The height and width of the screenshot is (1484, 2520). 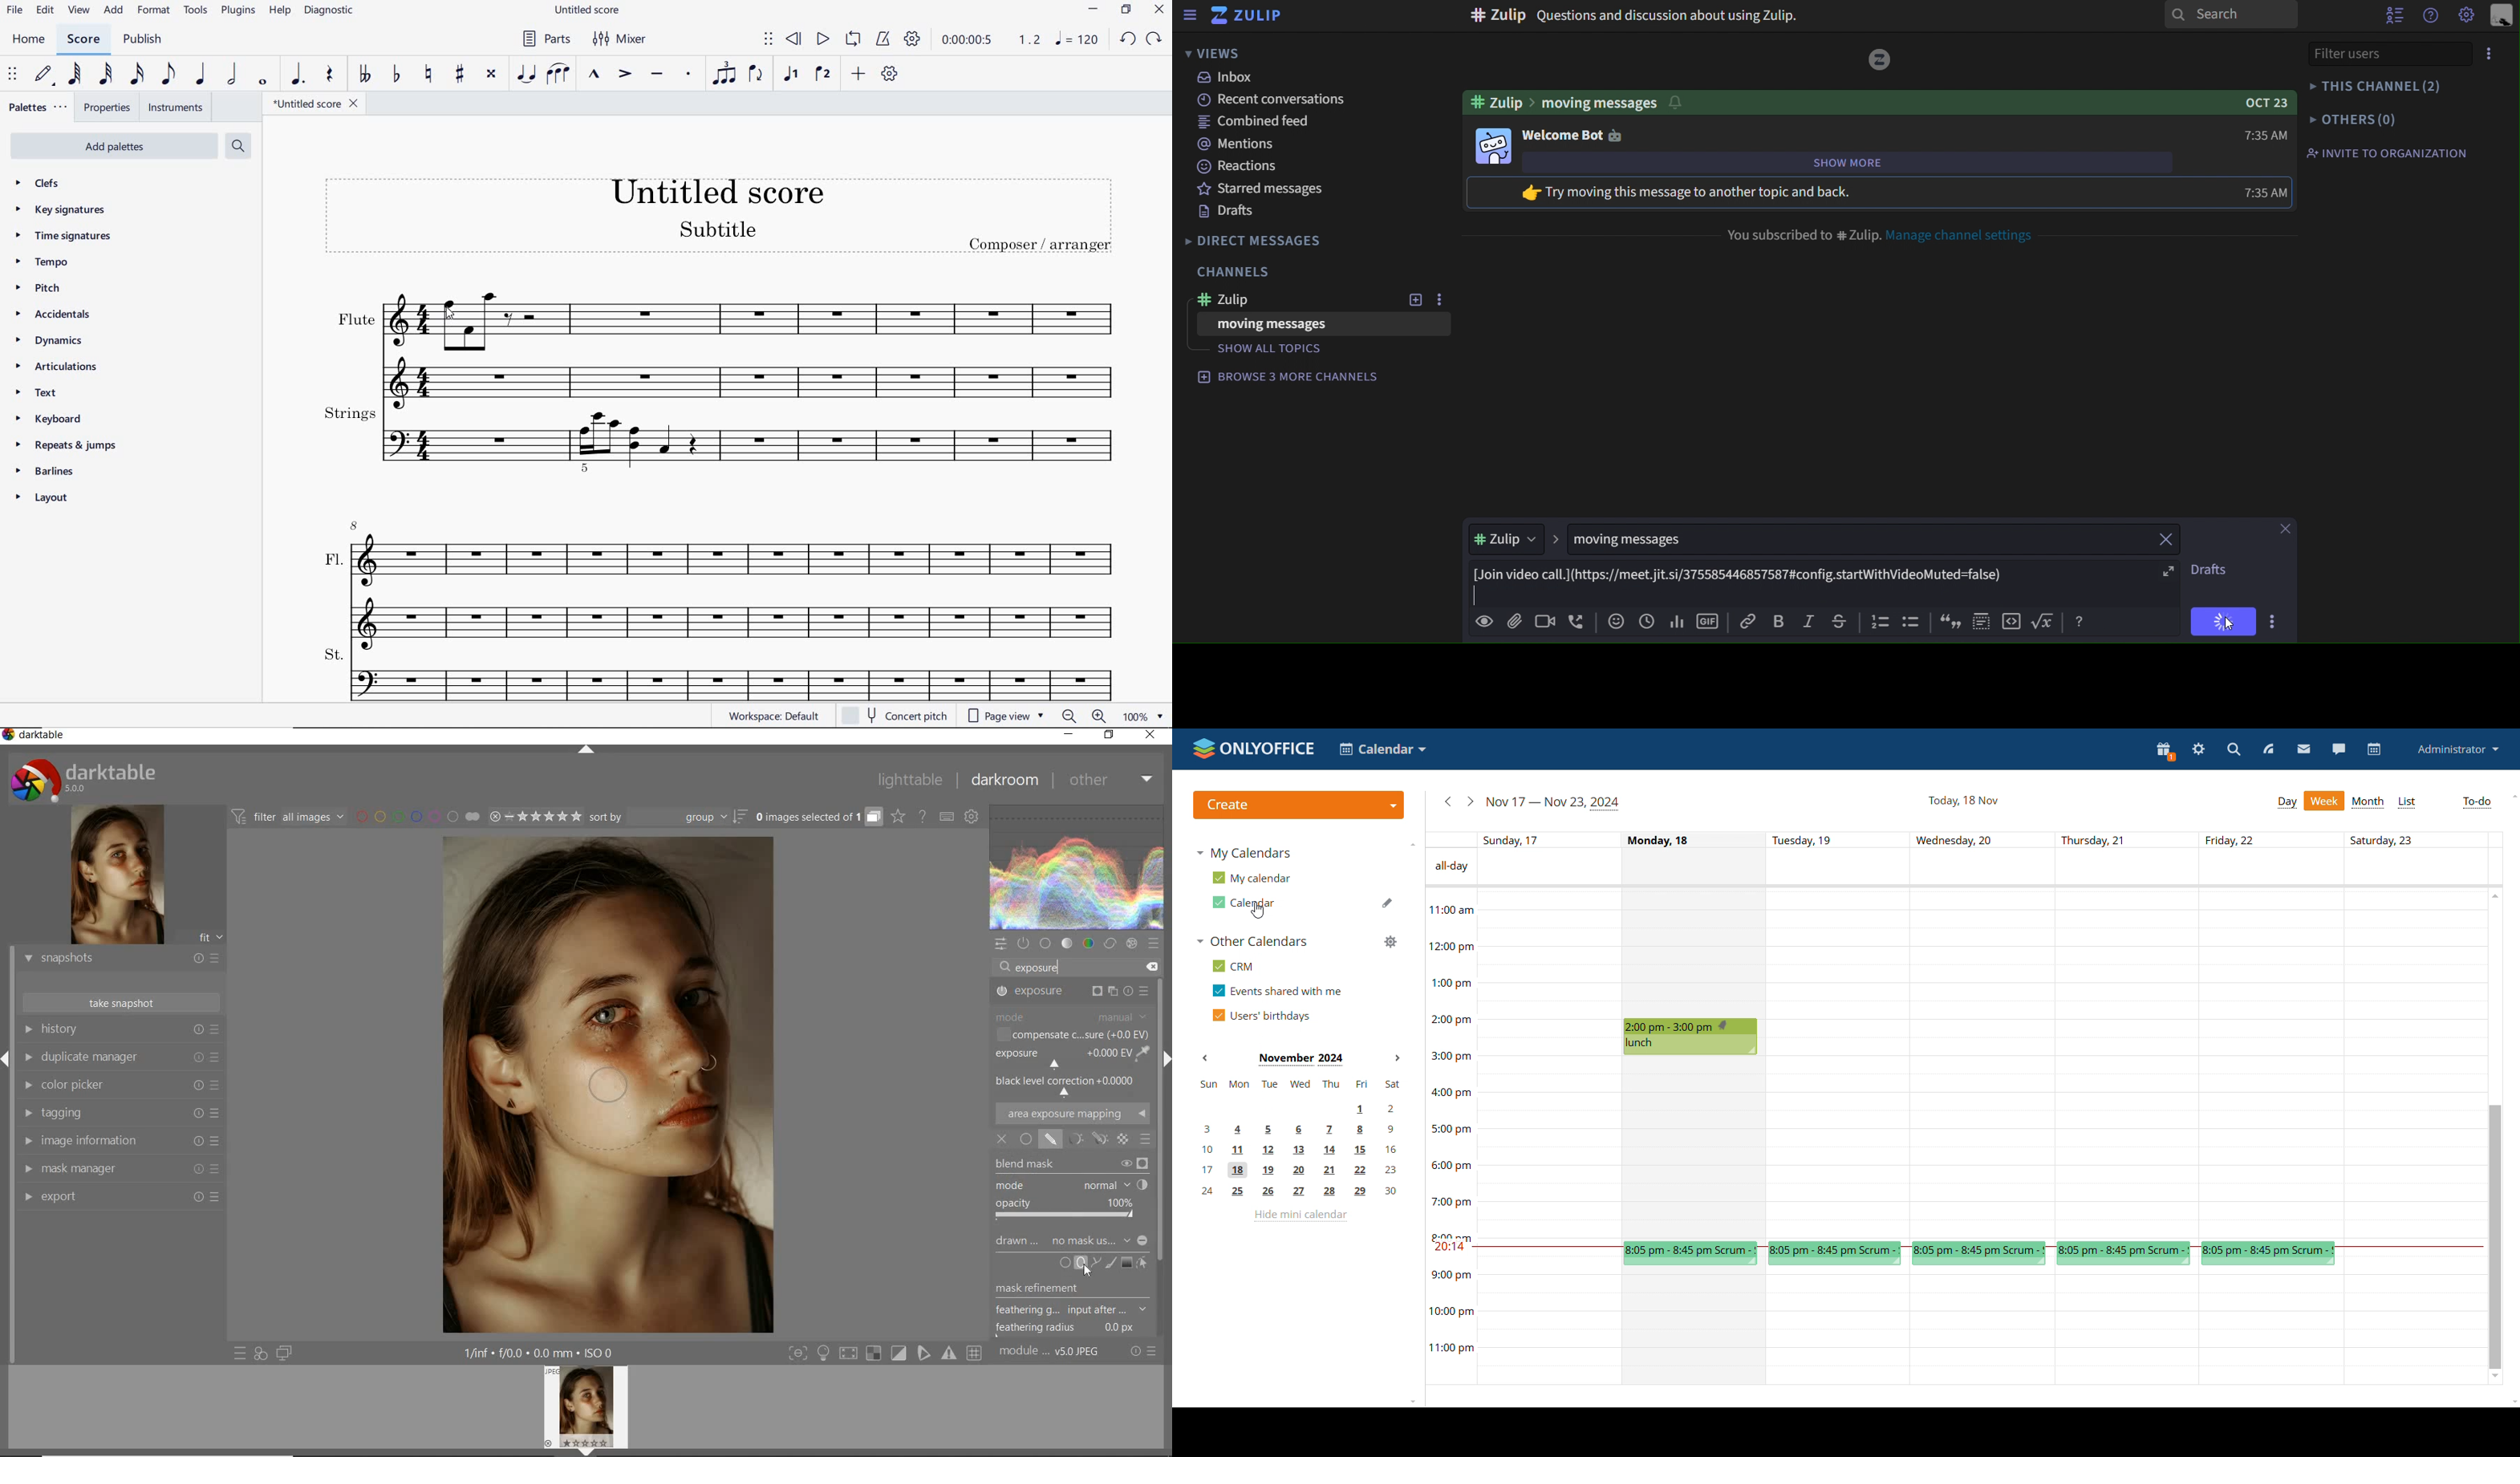 I want to click on strikethrough, so click(x=1839, y=624).